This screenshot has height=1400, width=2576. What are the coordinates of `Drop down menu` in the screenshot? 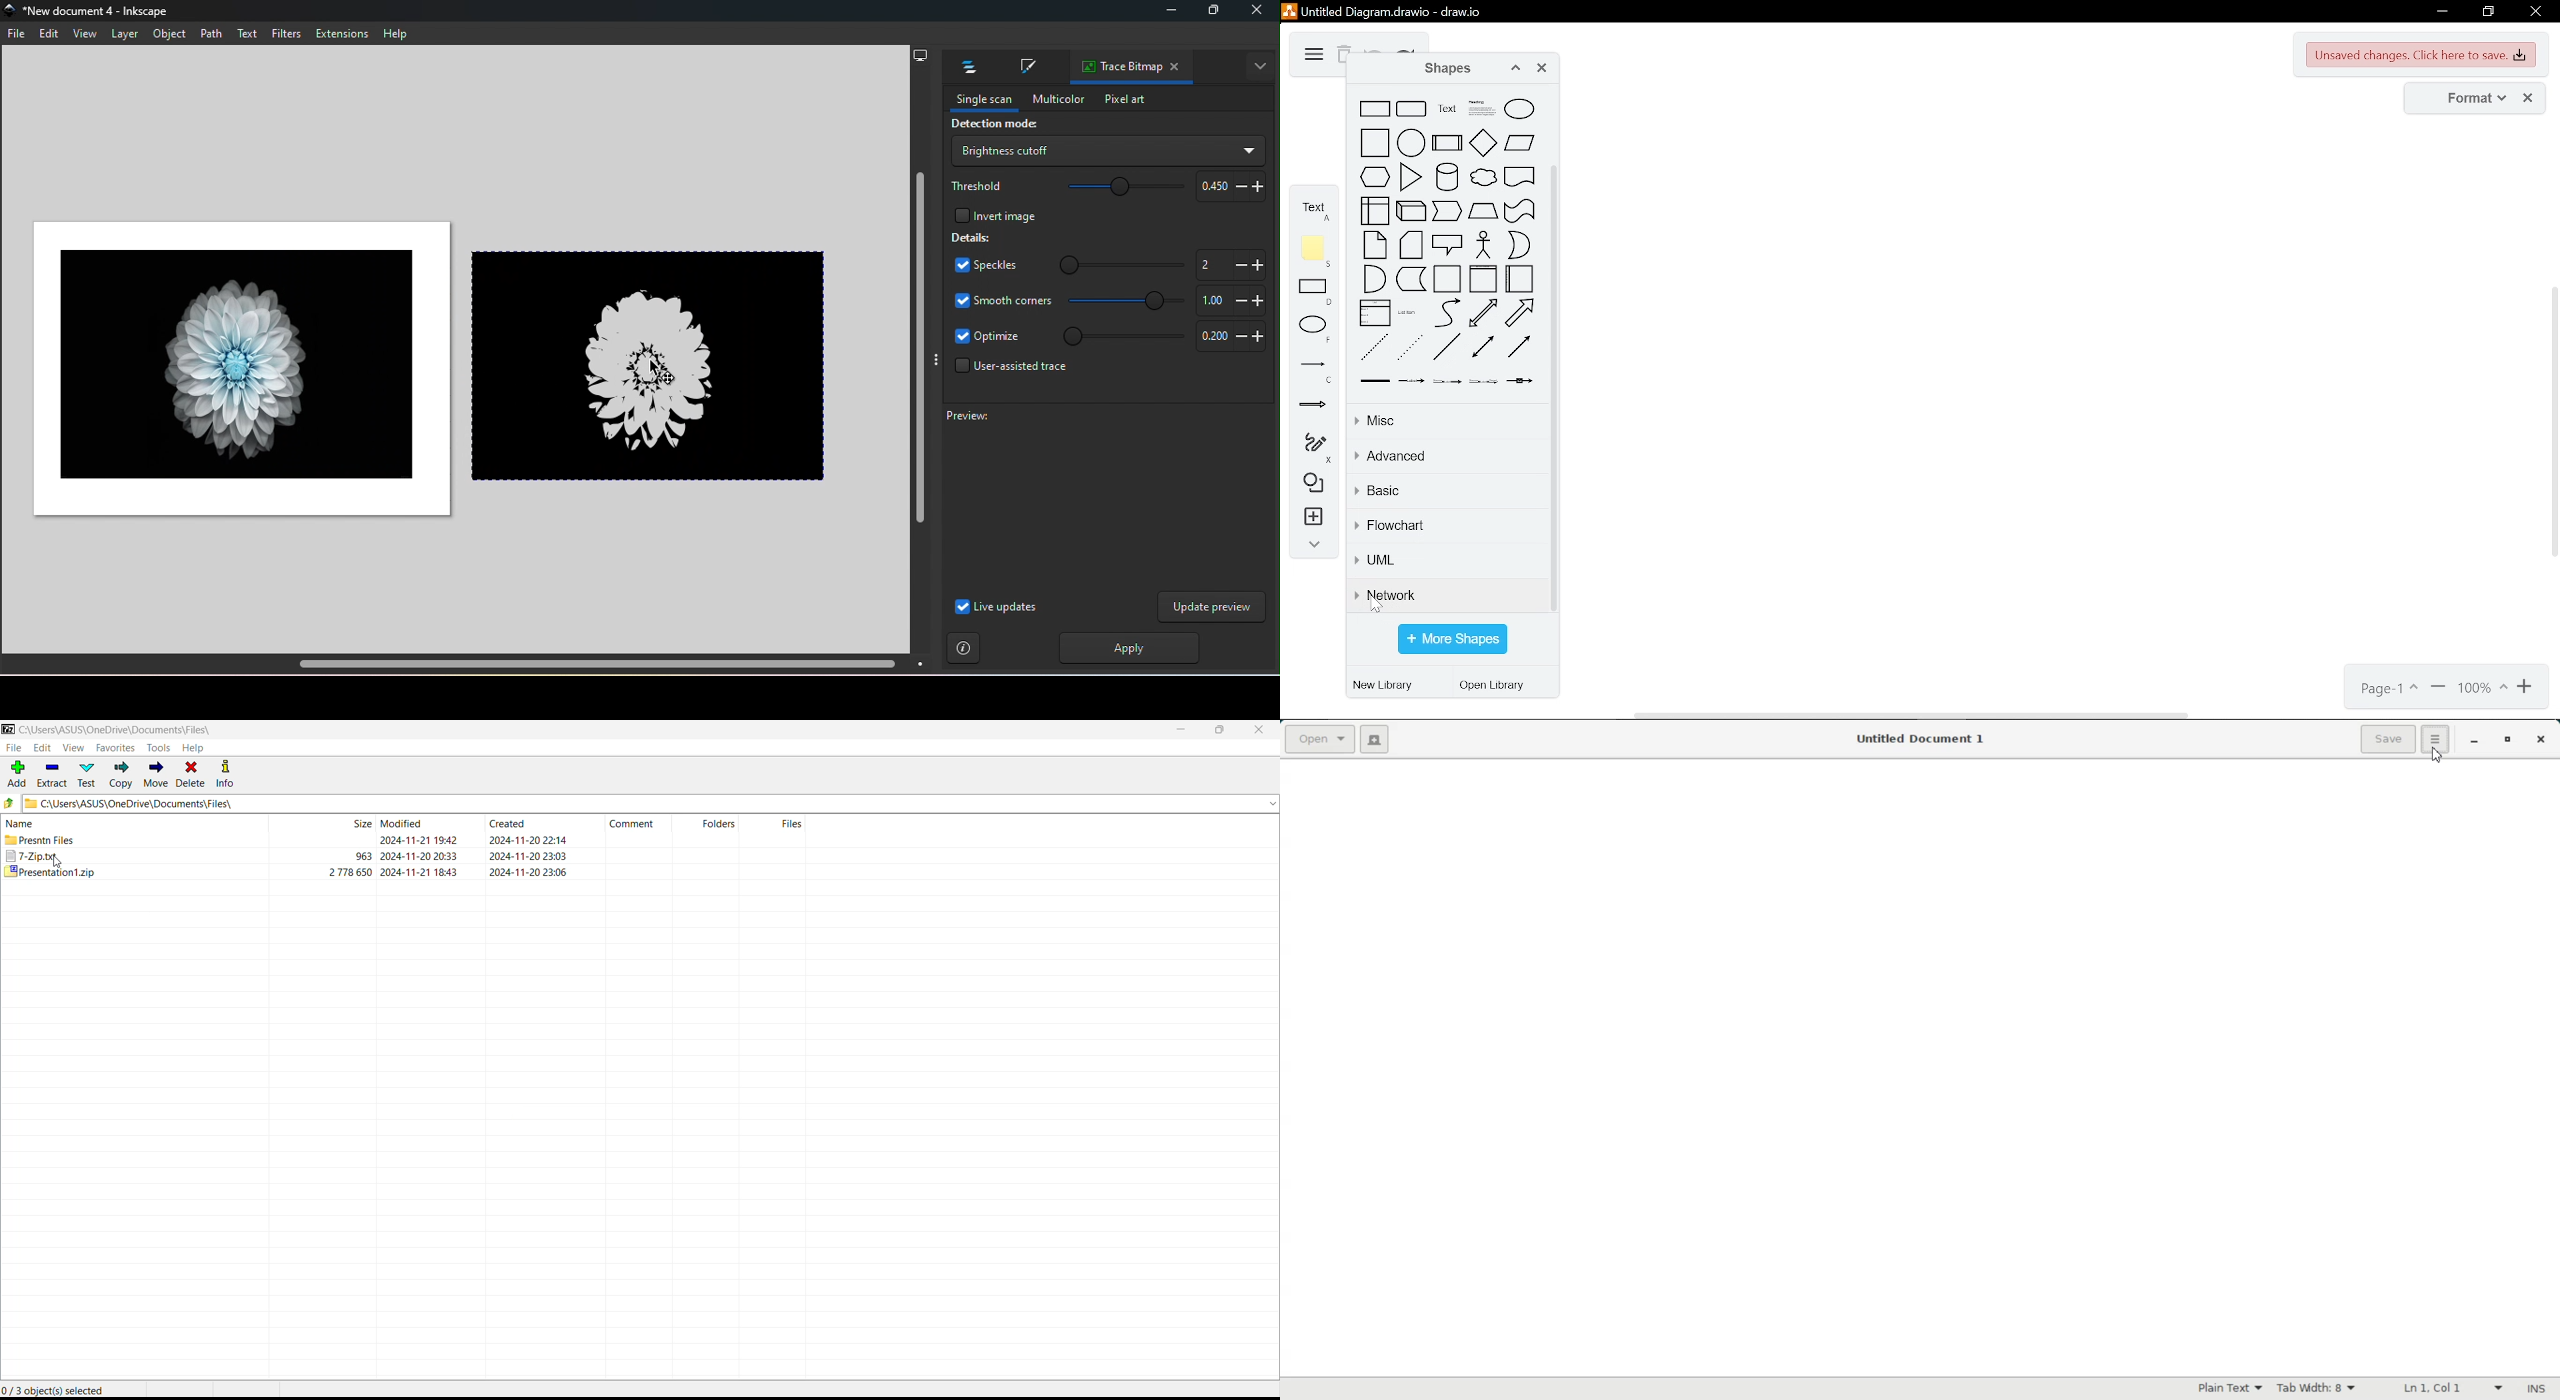 It's located at (1107, 151).